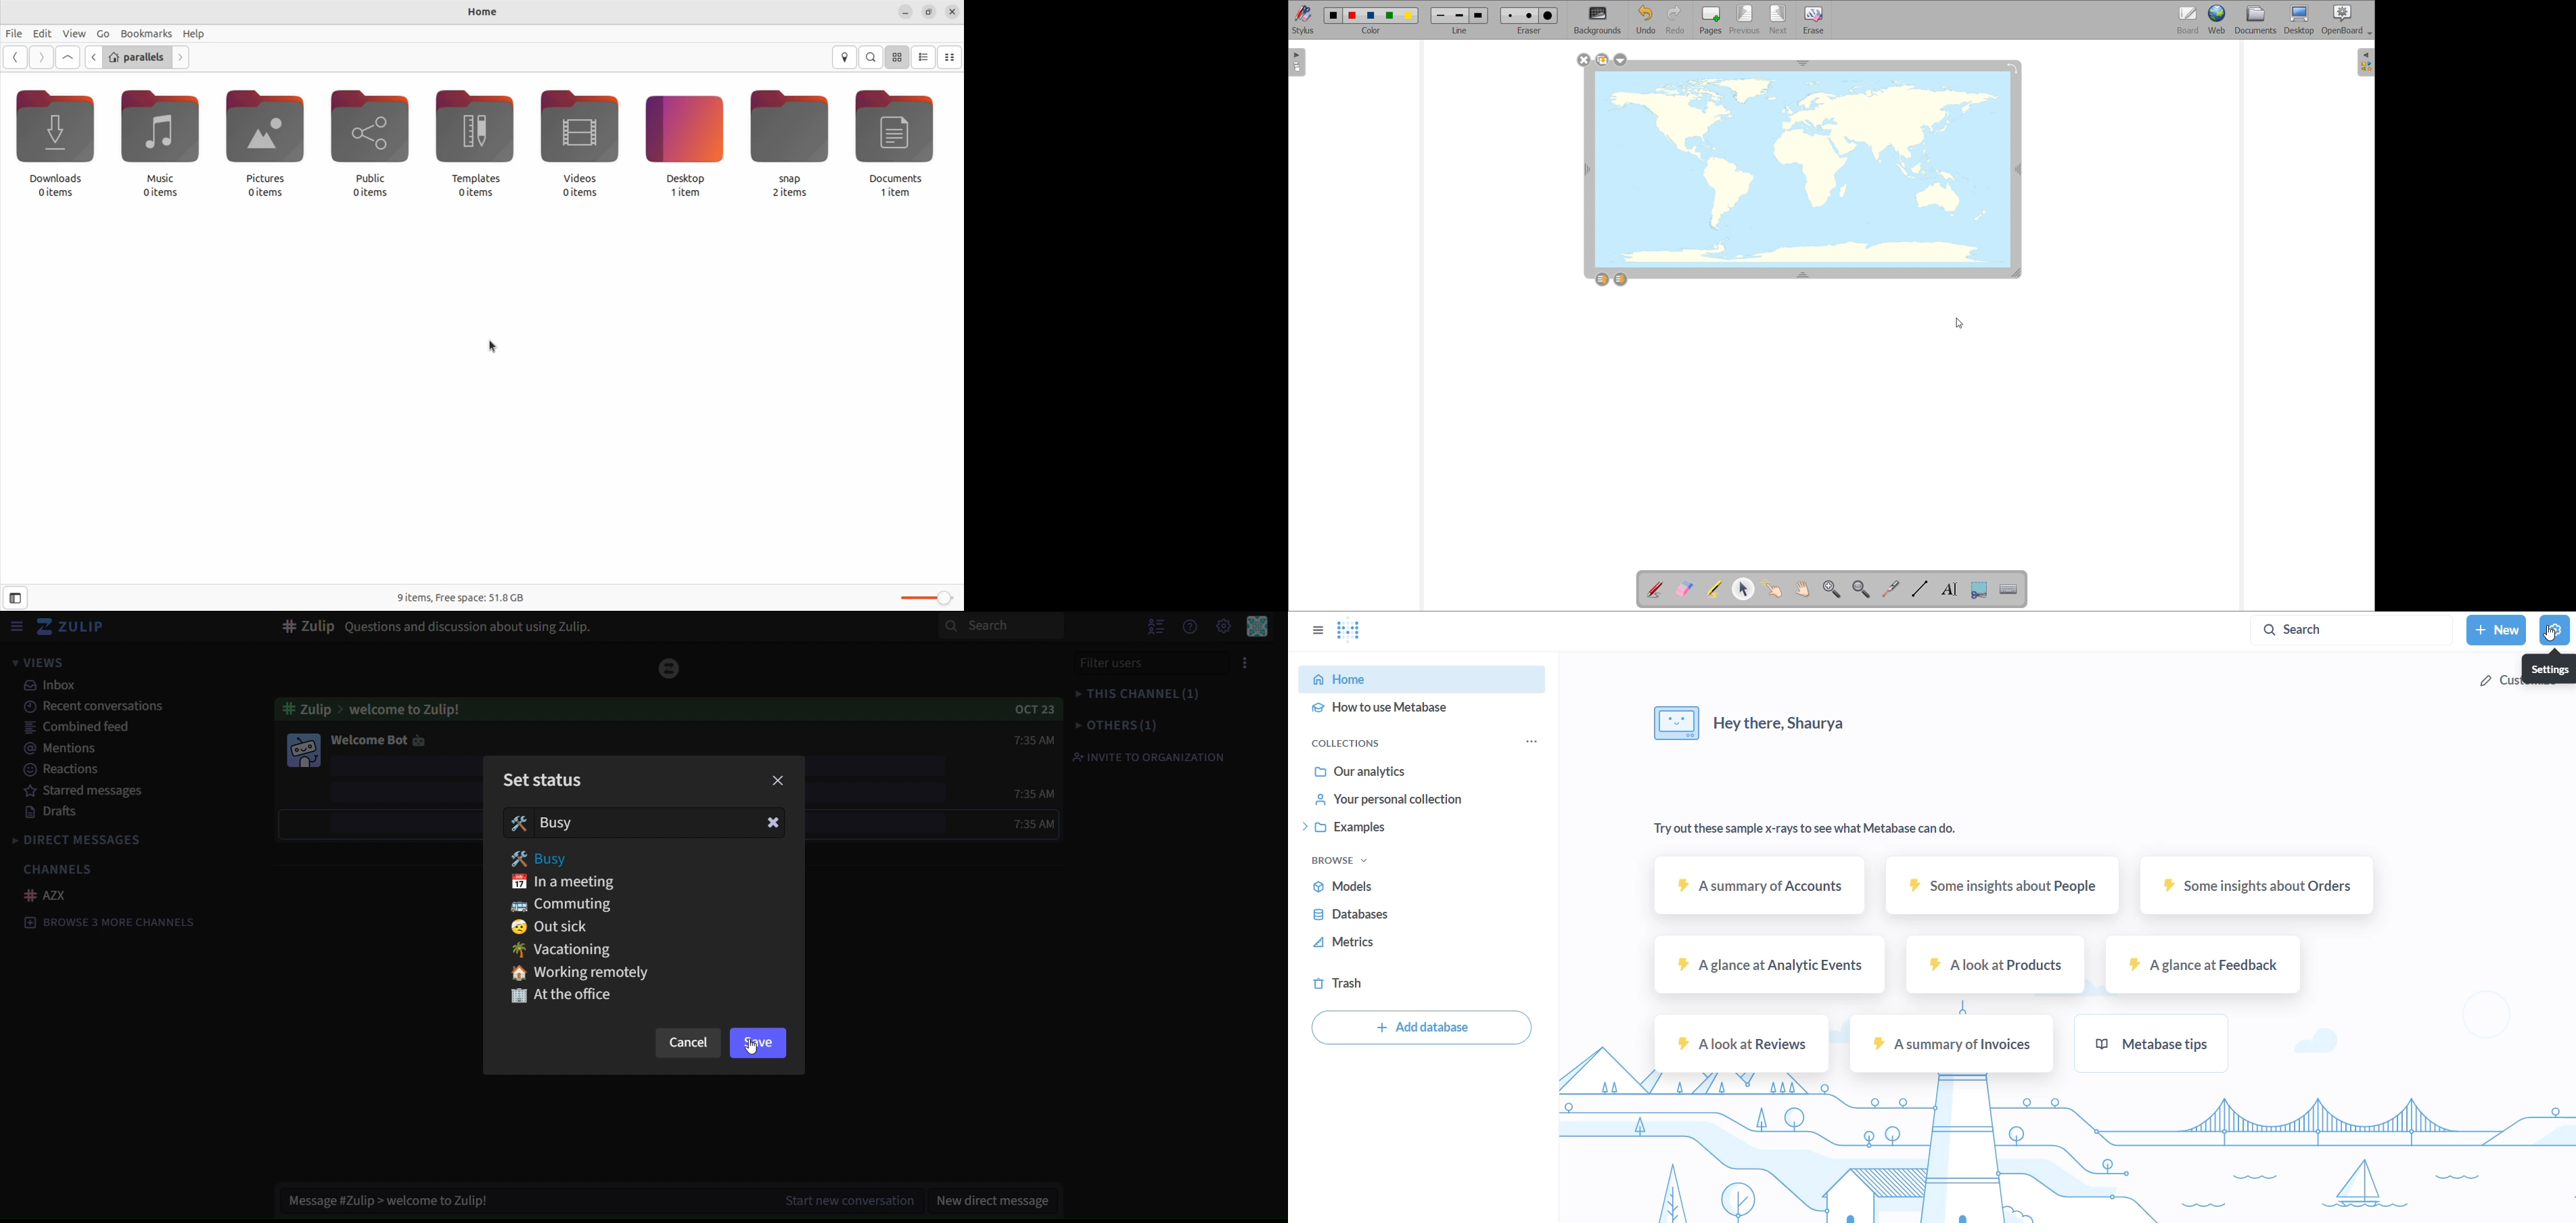 Image resolution: width=2576 pixels, height=1232 pixels. I want to click on save, so click(757, 1044).